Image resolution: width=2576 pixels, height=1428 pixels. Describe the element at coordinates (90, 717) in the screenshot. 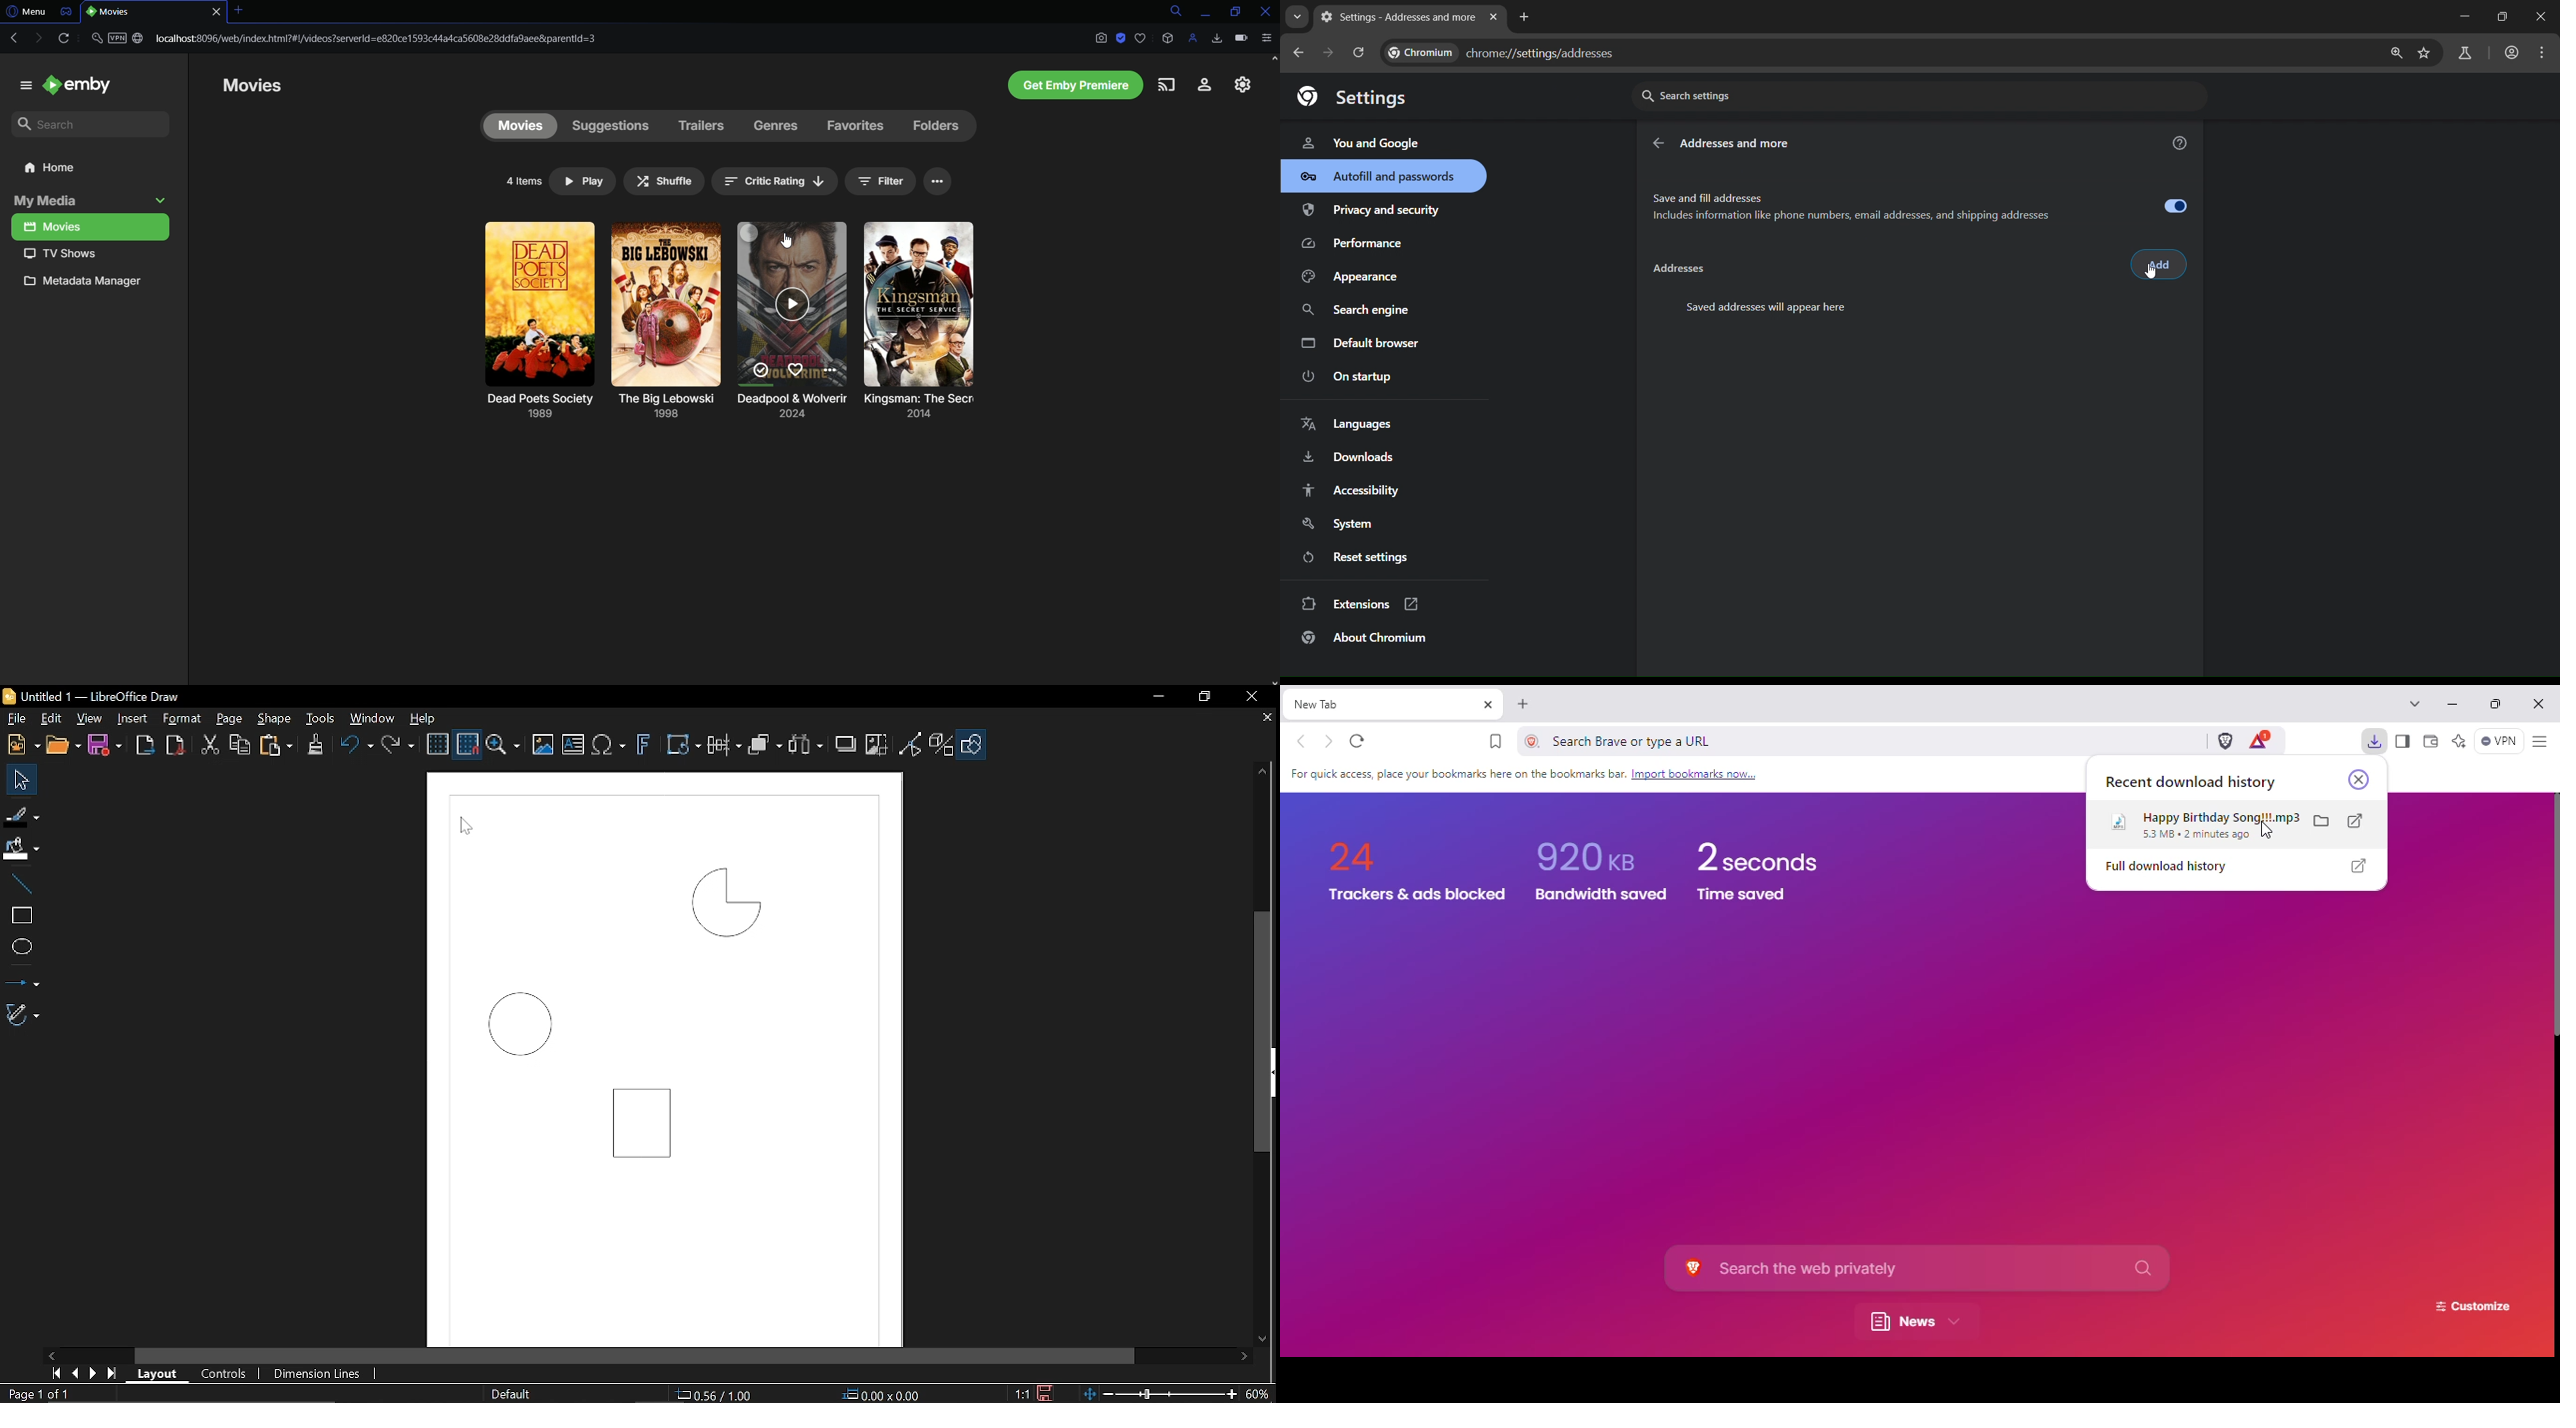

I see `View` at that location.